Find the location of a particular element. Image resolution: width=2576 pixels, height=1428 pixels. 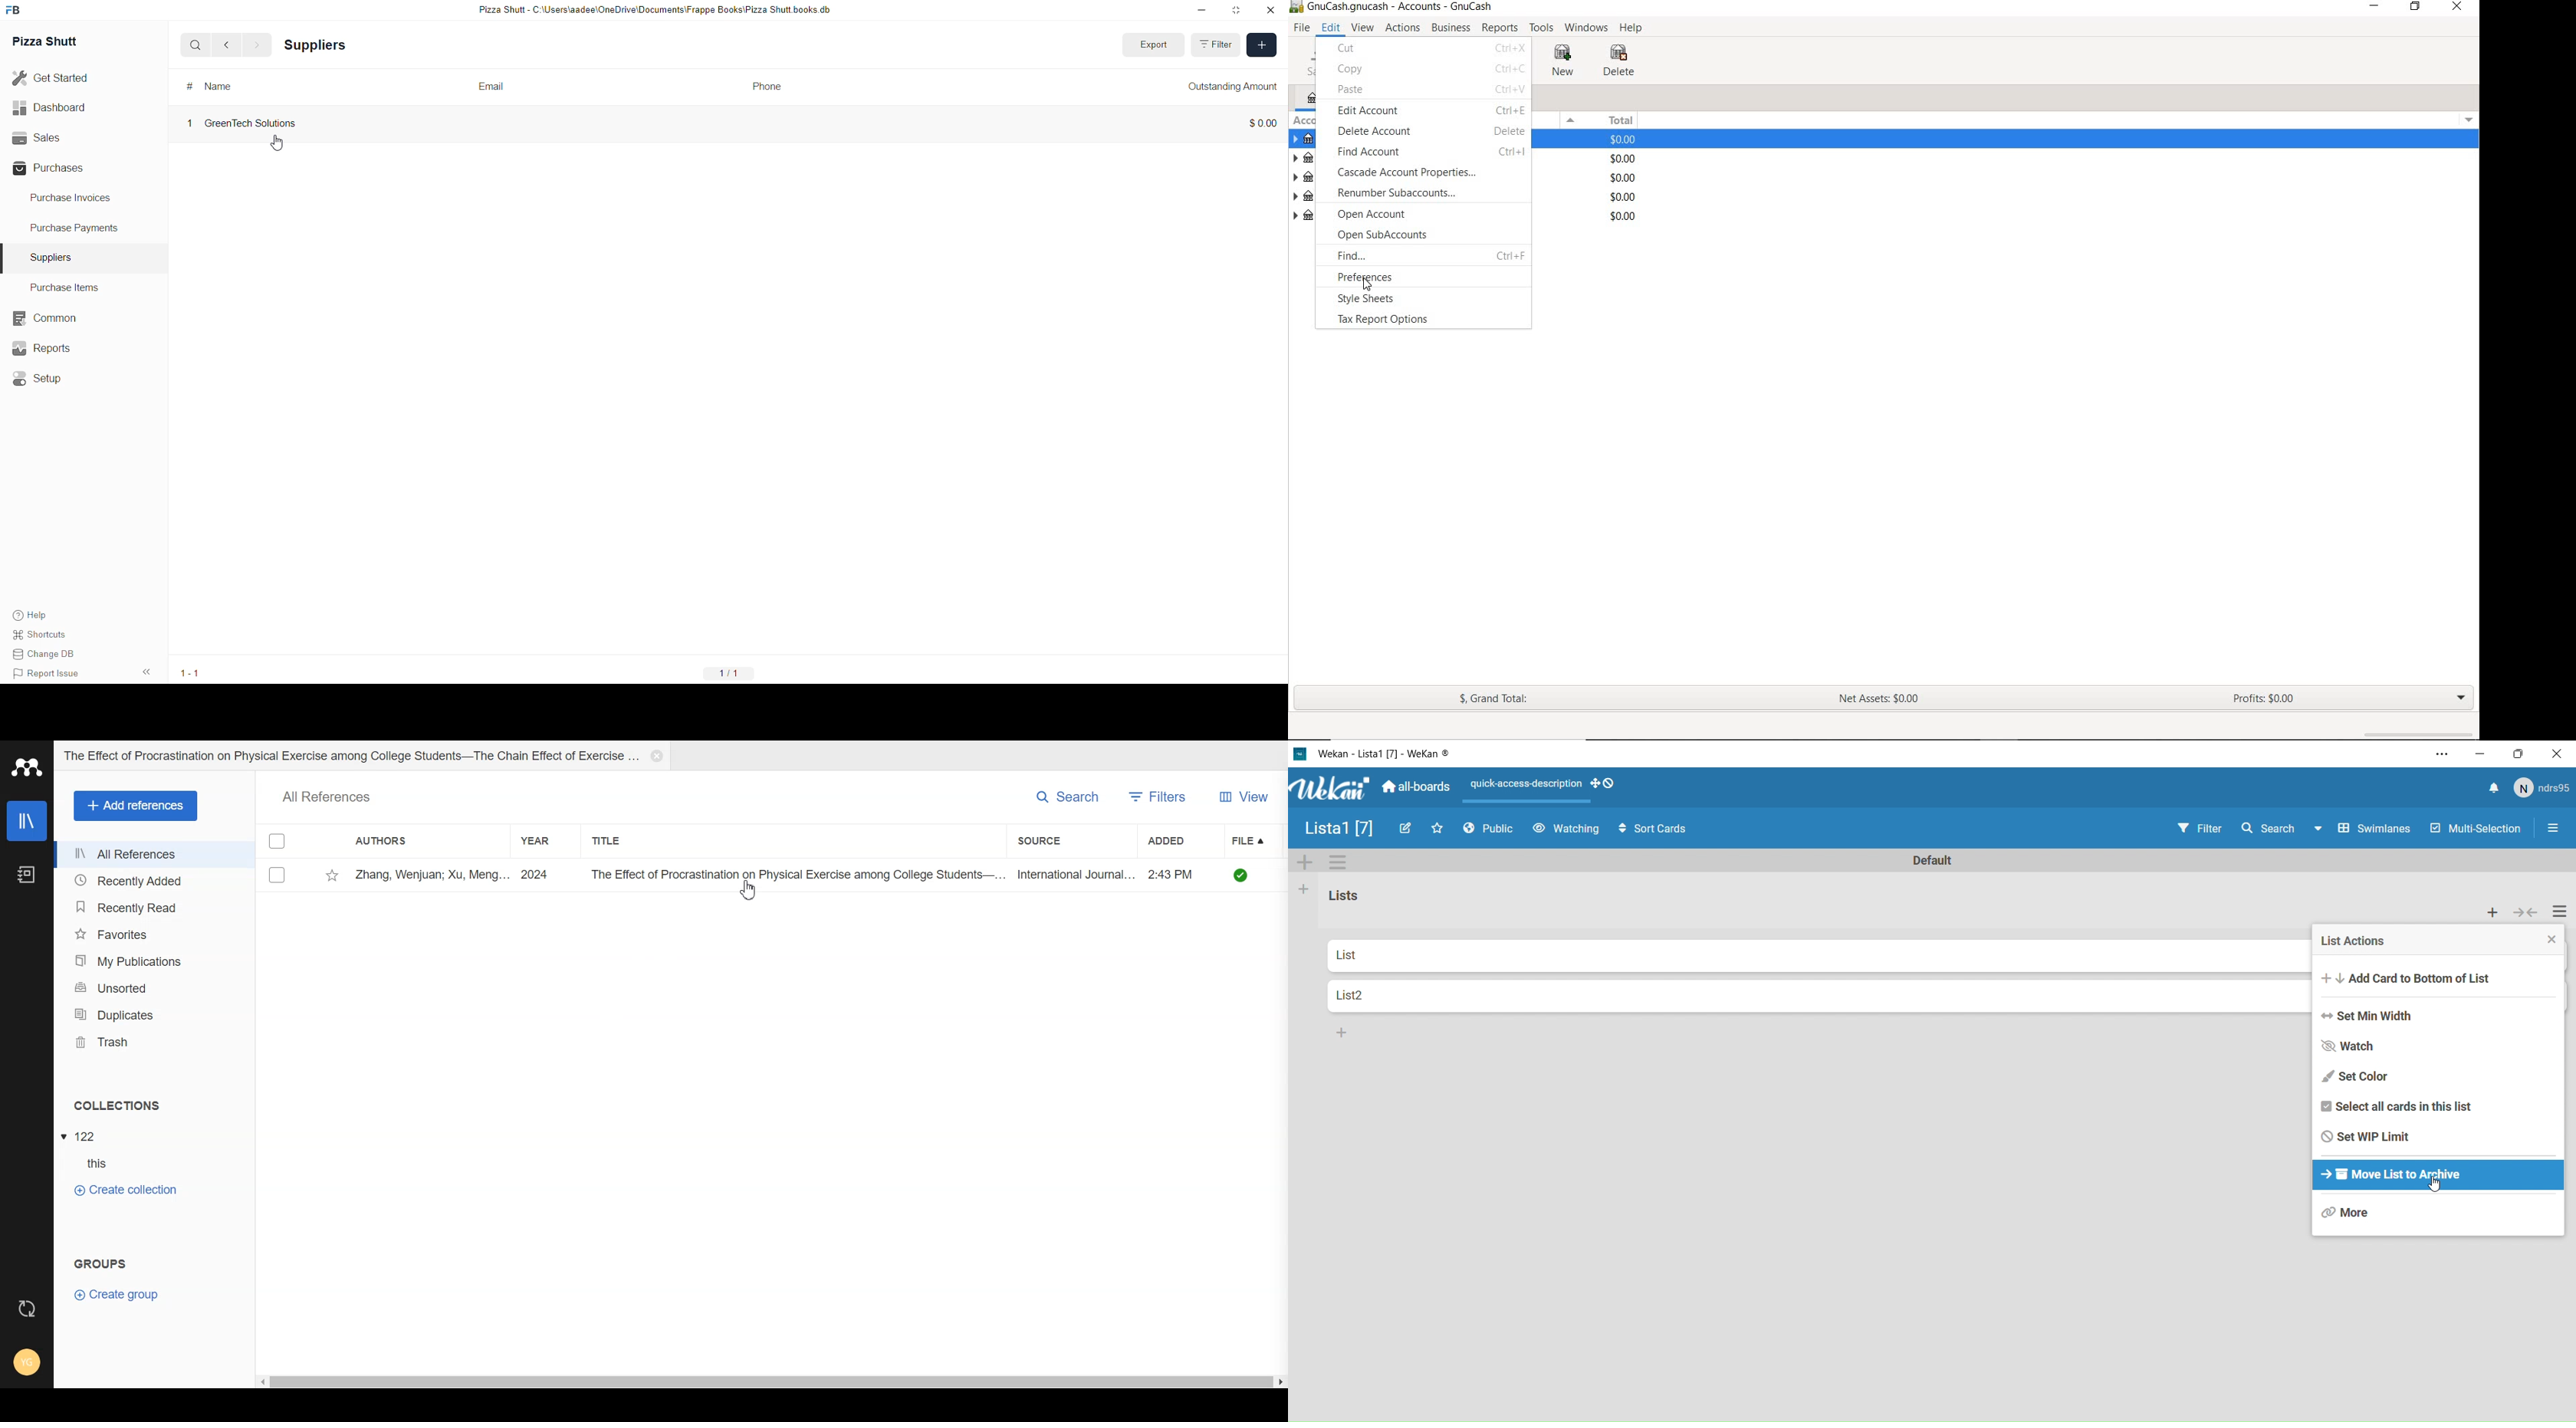

GRAND TOTAL is located at coordinates (1494, 699).